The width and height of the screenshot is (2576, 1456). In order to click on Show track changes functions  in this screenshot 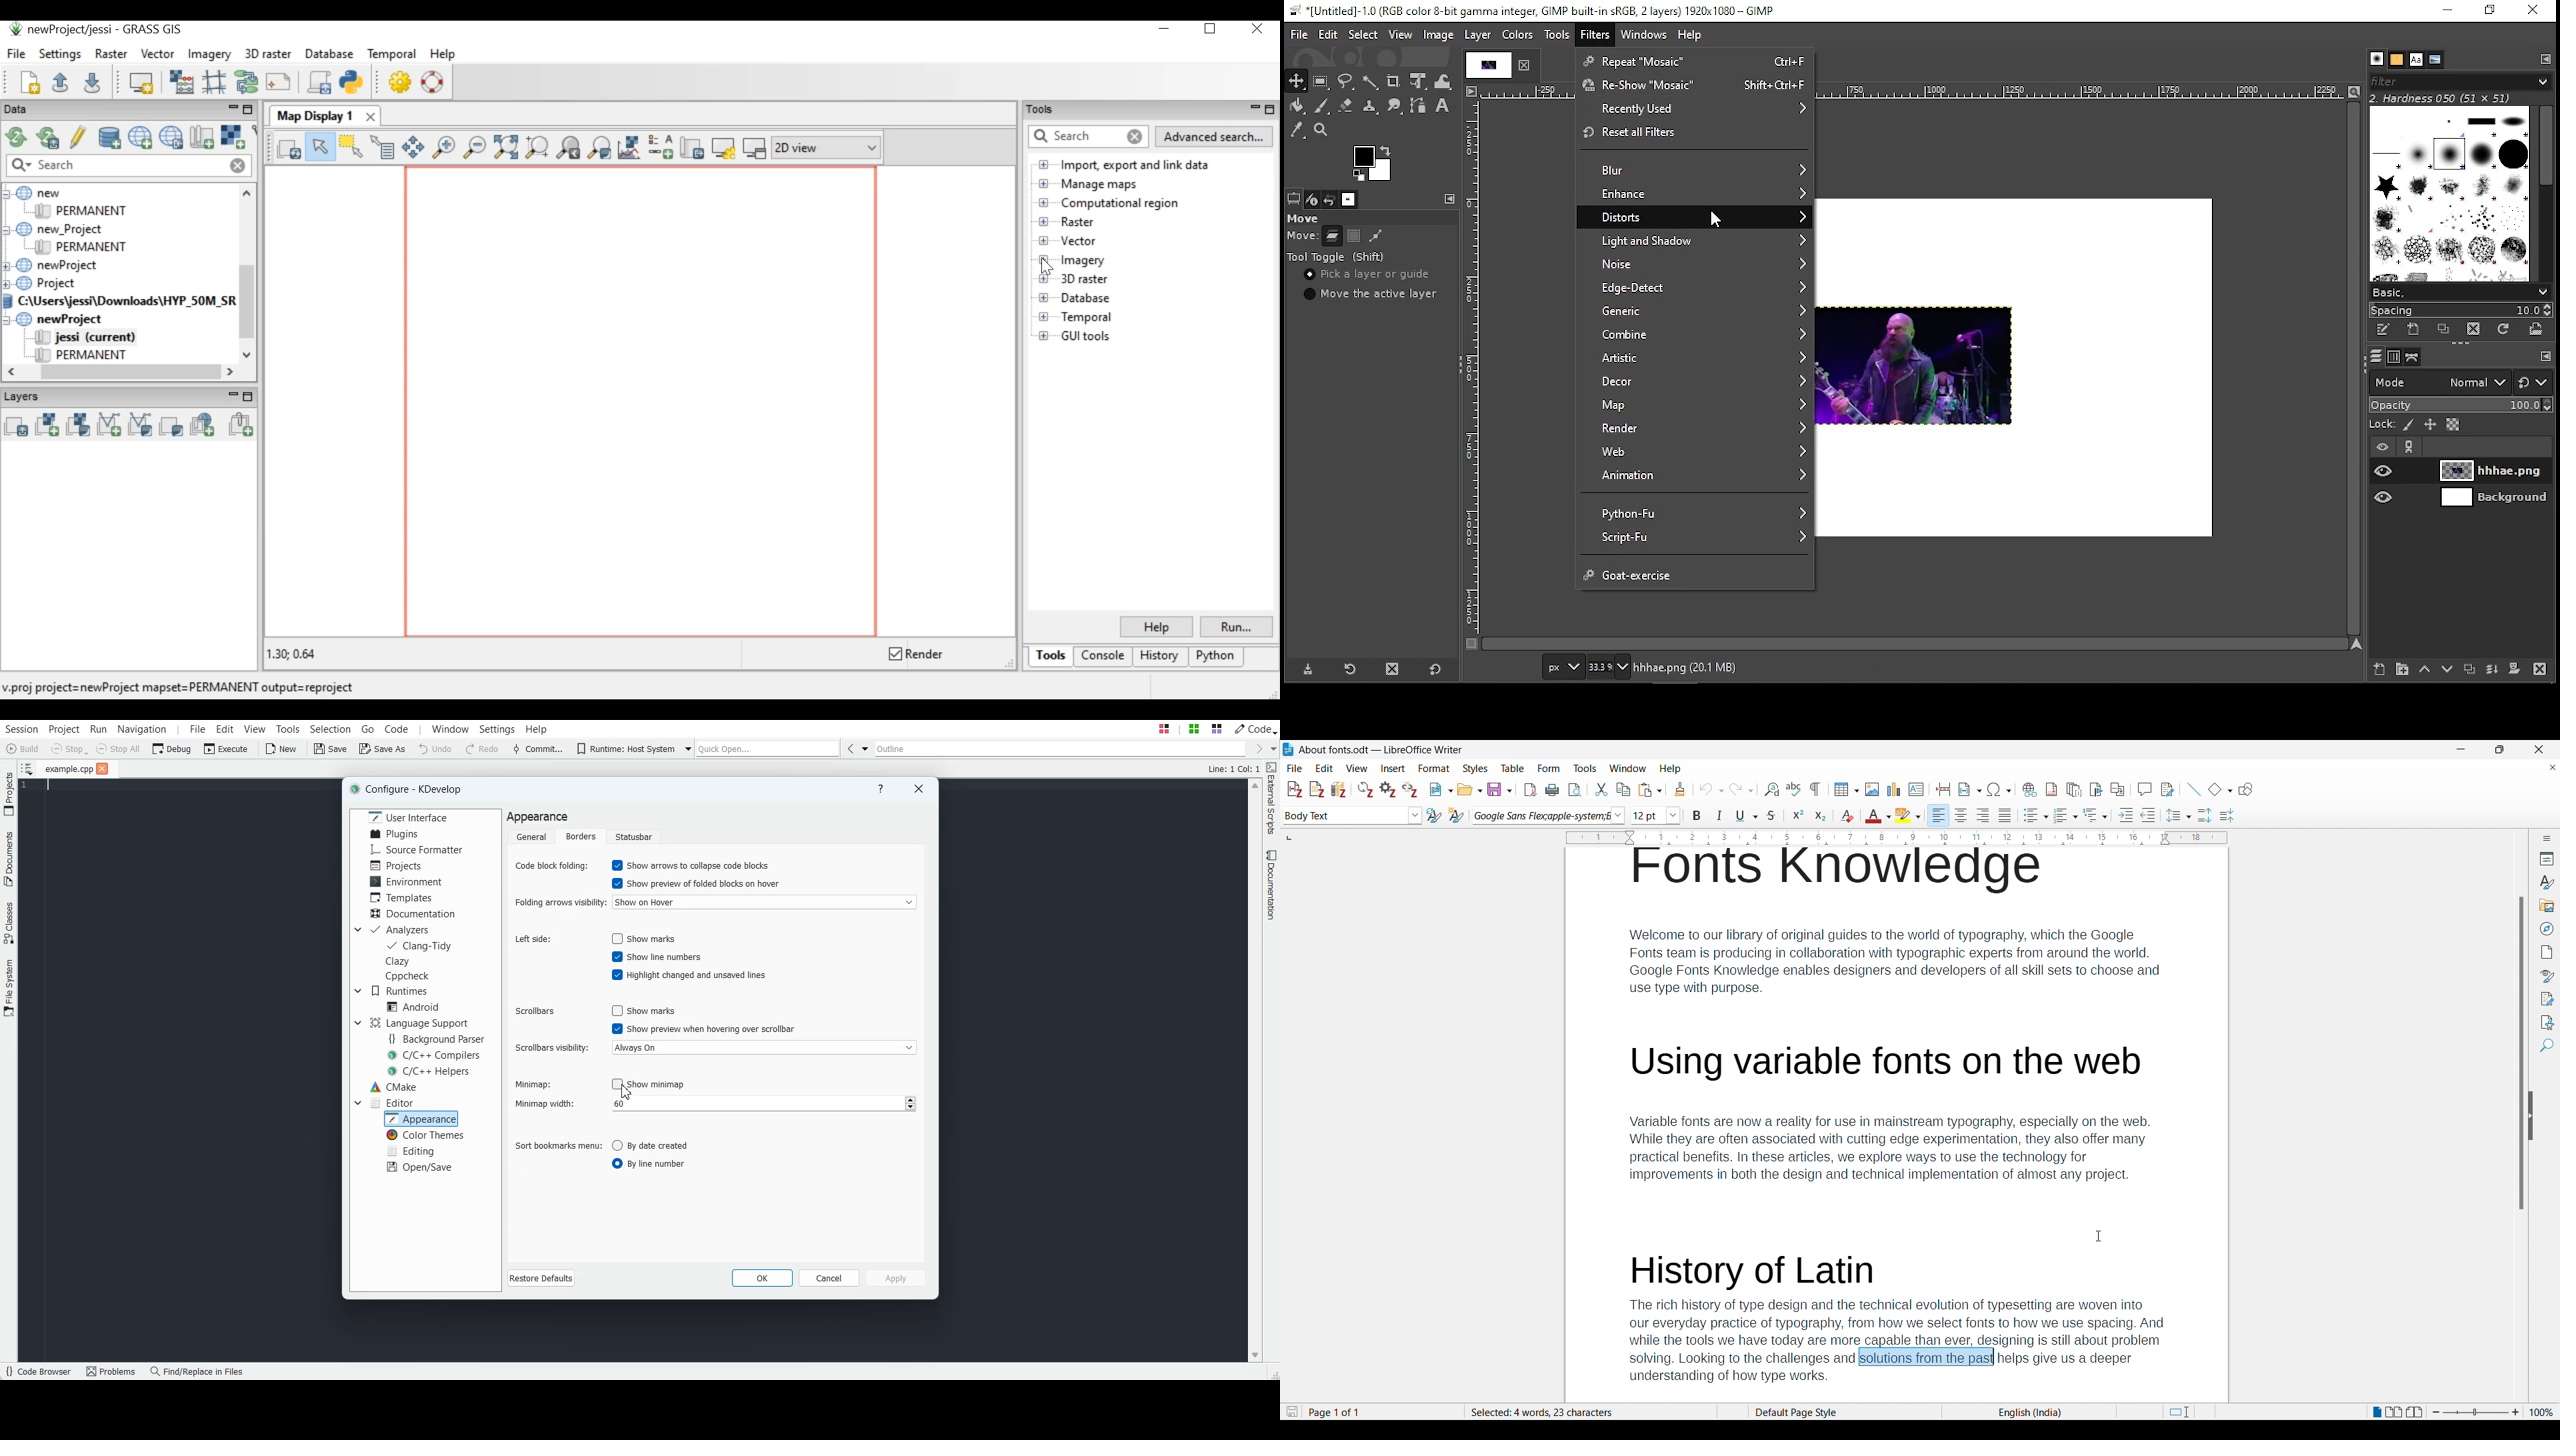, I will do `click(2167, 789)`.